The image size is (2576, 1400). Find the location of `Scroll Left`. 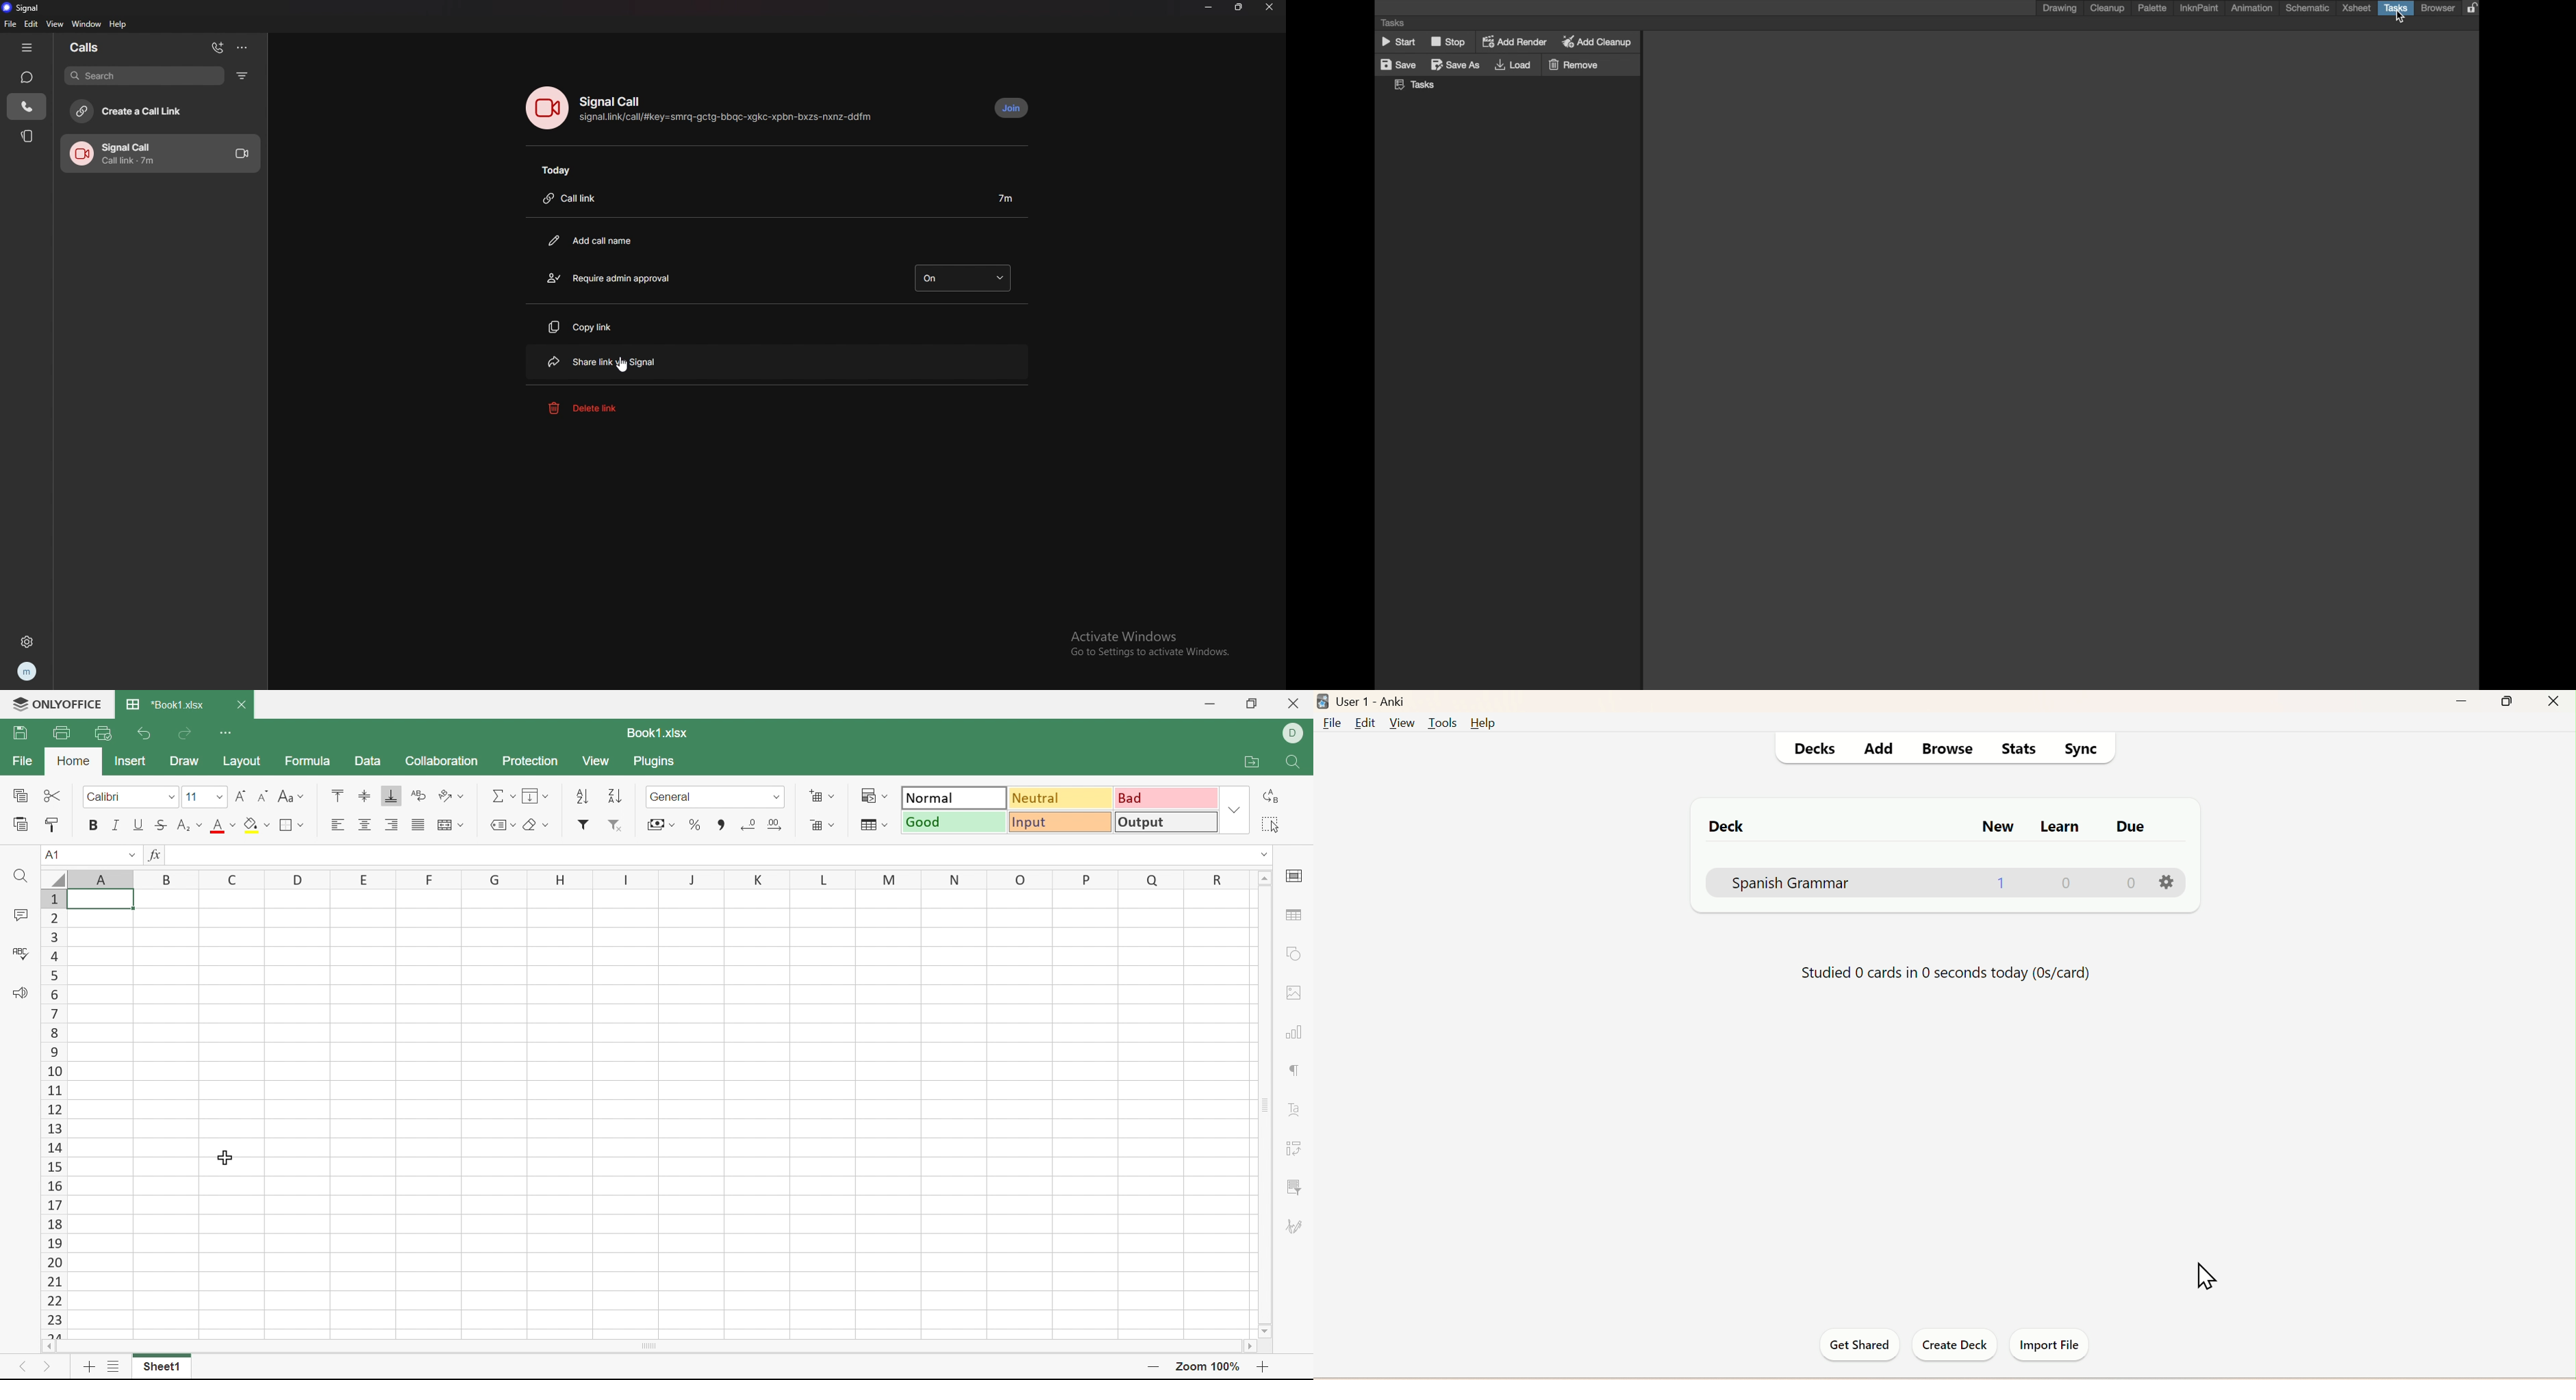

Scroll Left is located at coordinates (49, 1347).